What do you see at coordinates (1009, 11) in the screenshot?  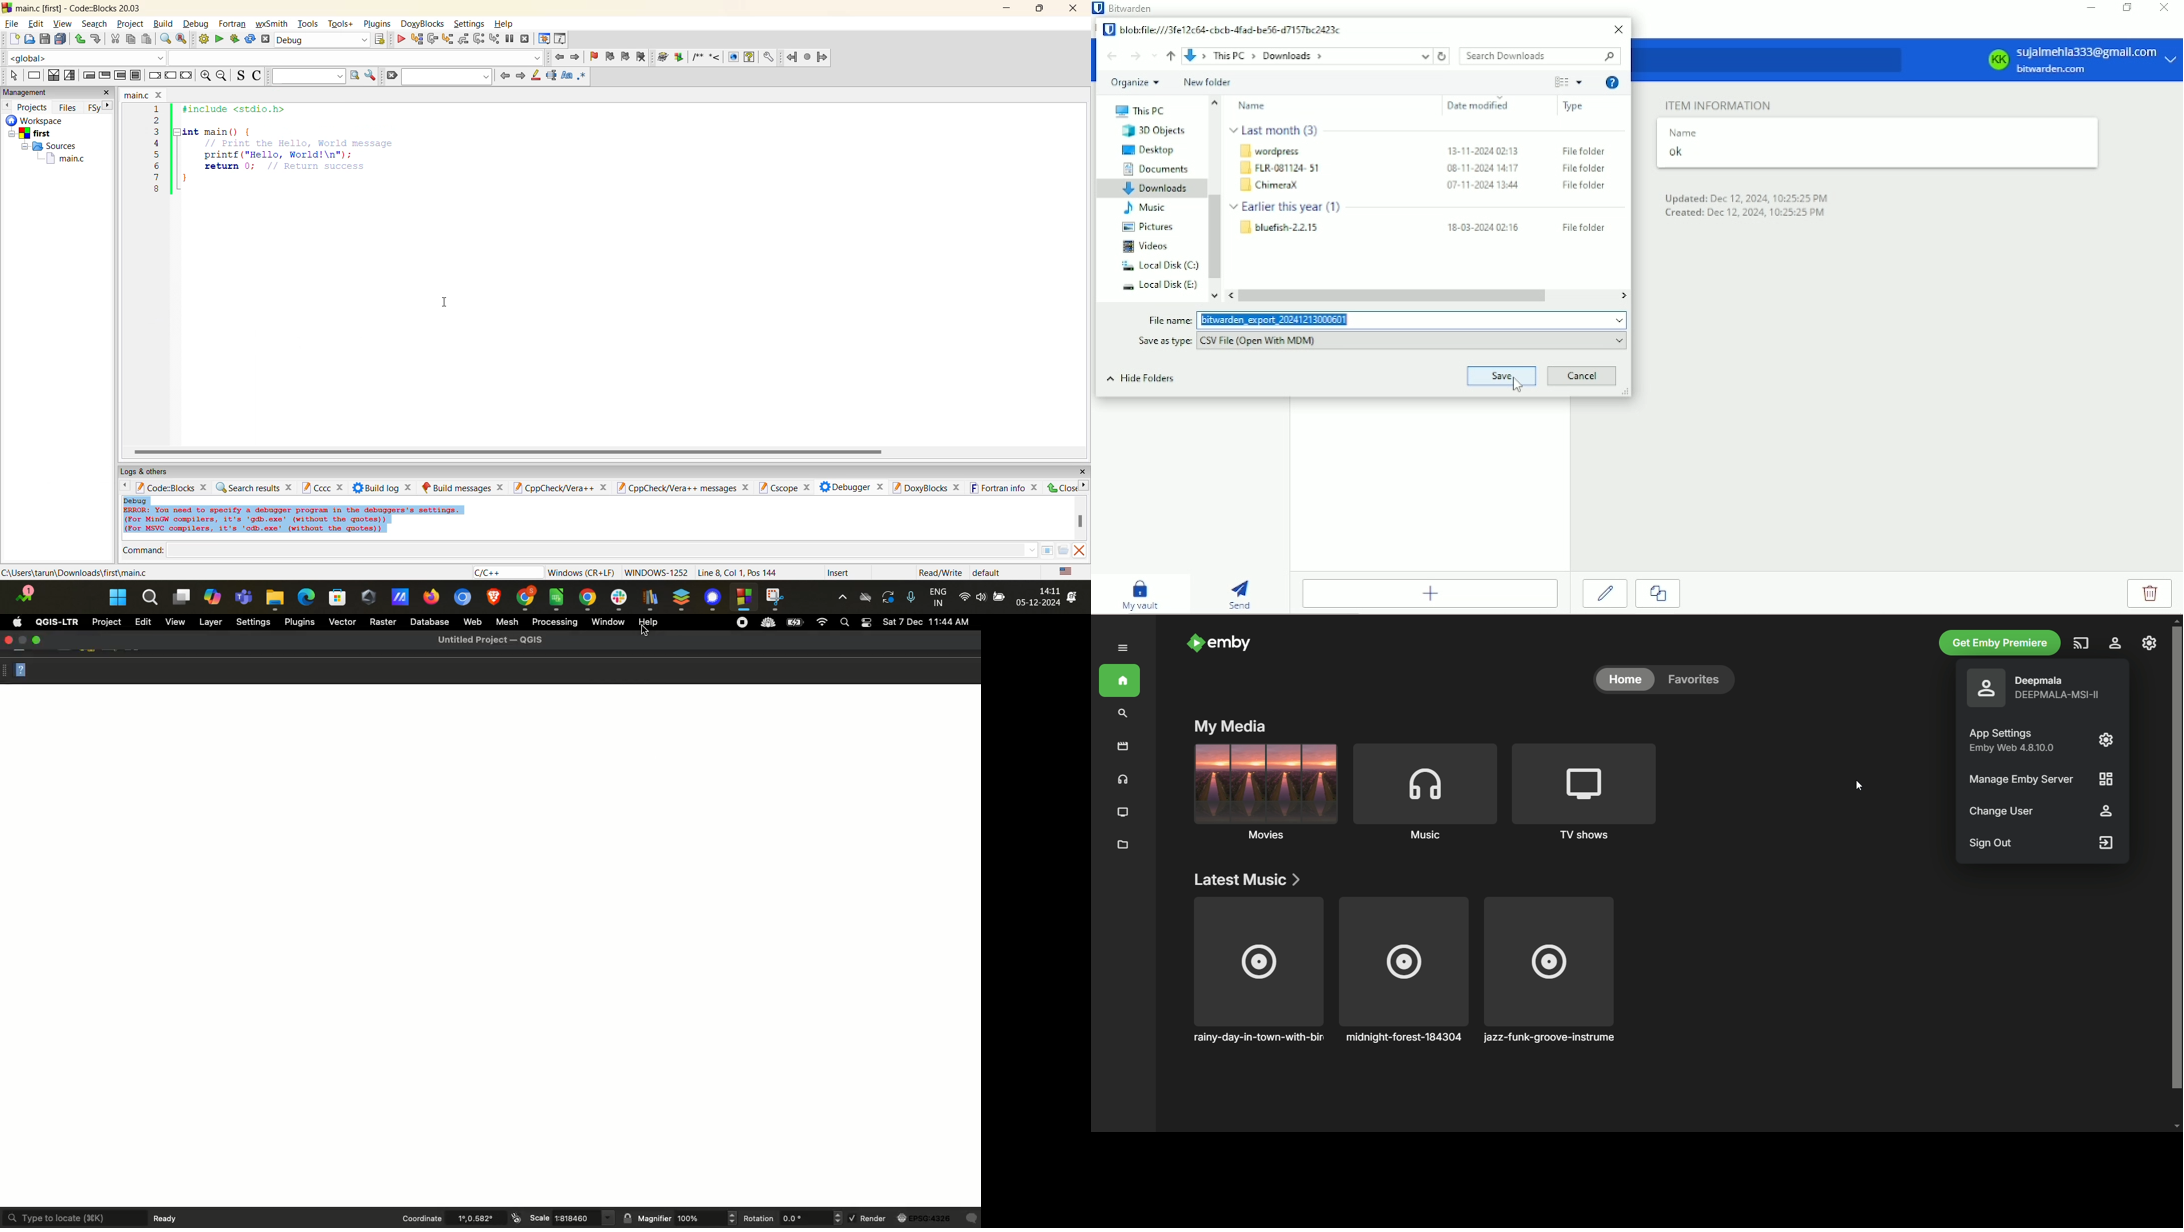 I see `minimize` at bounding box center [1009, 11].